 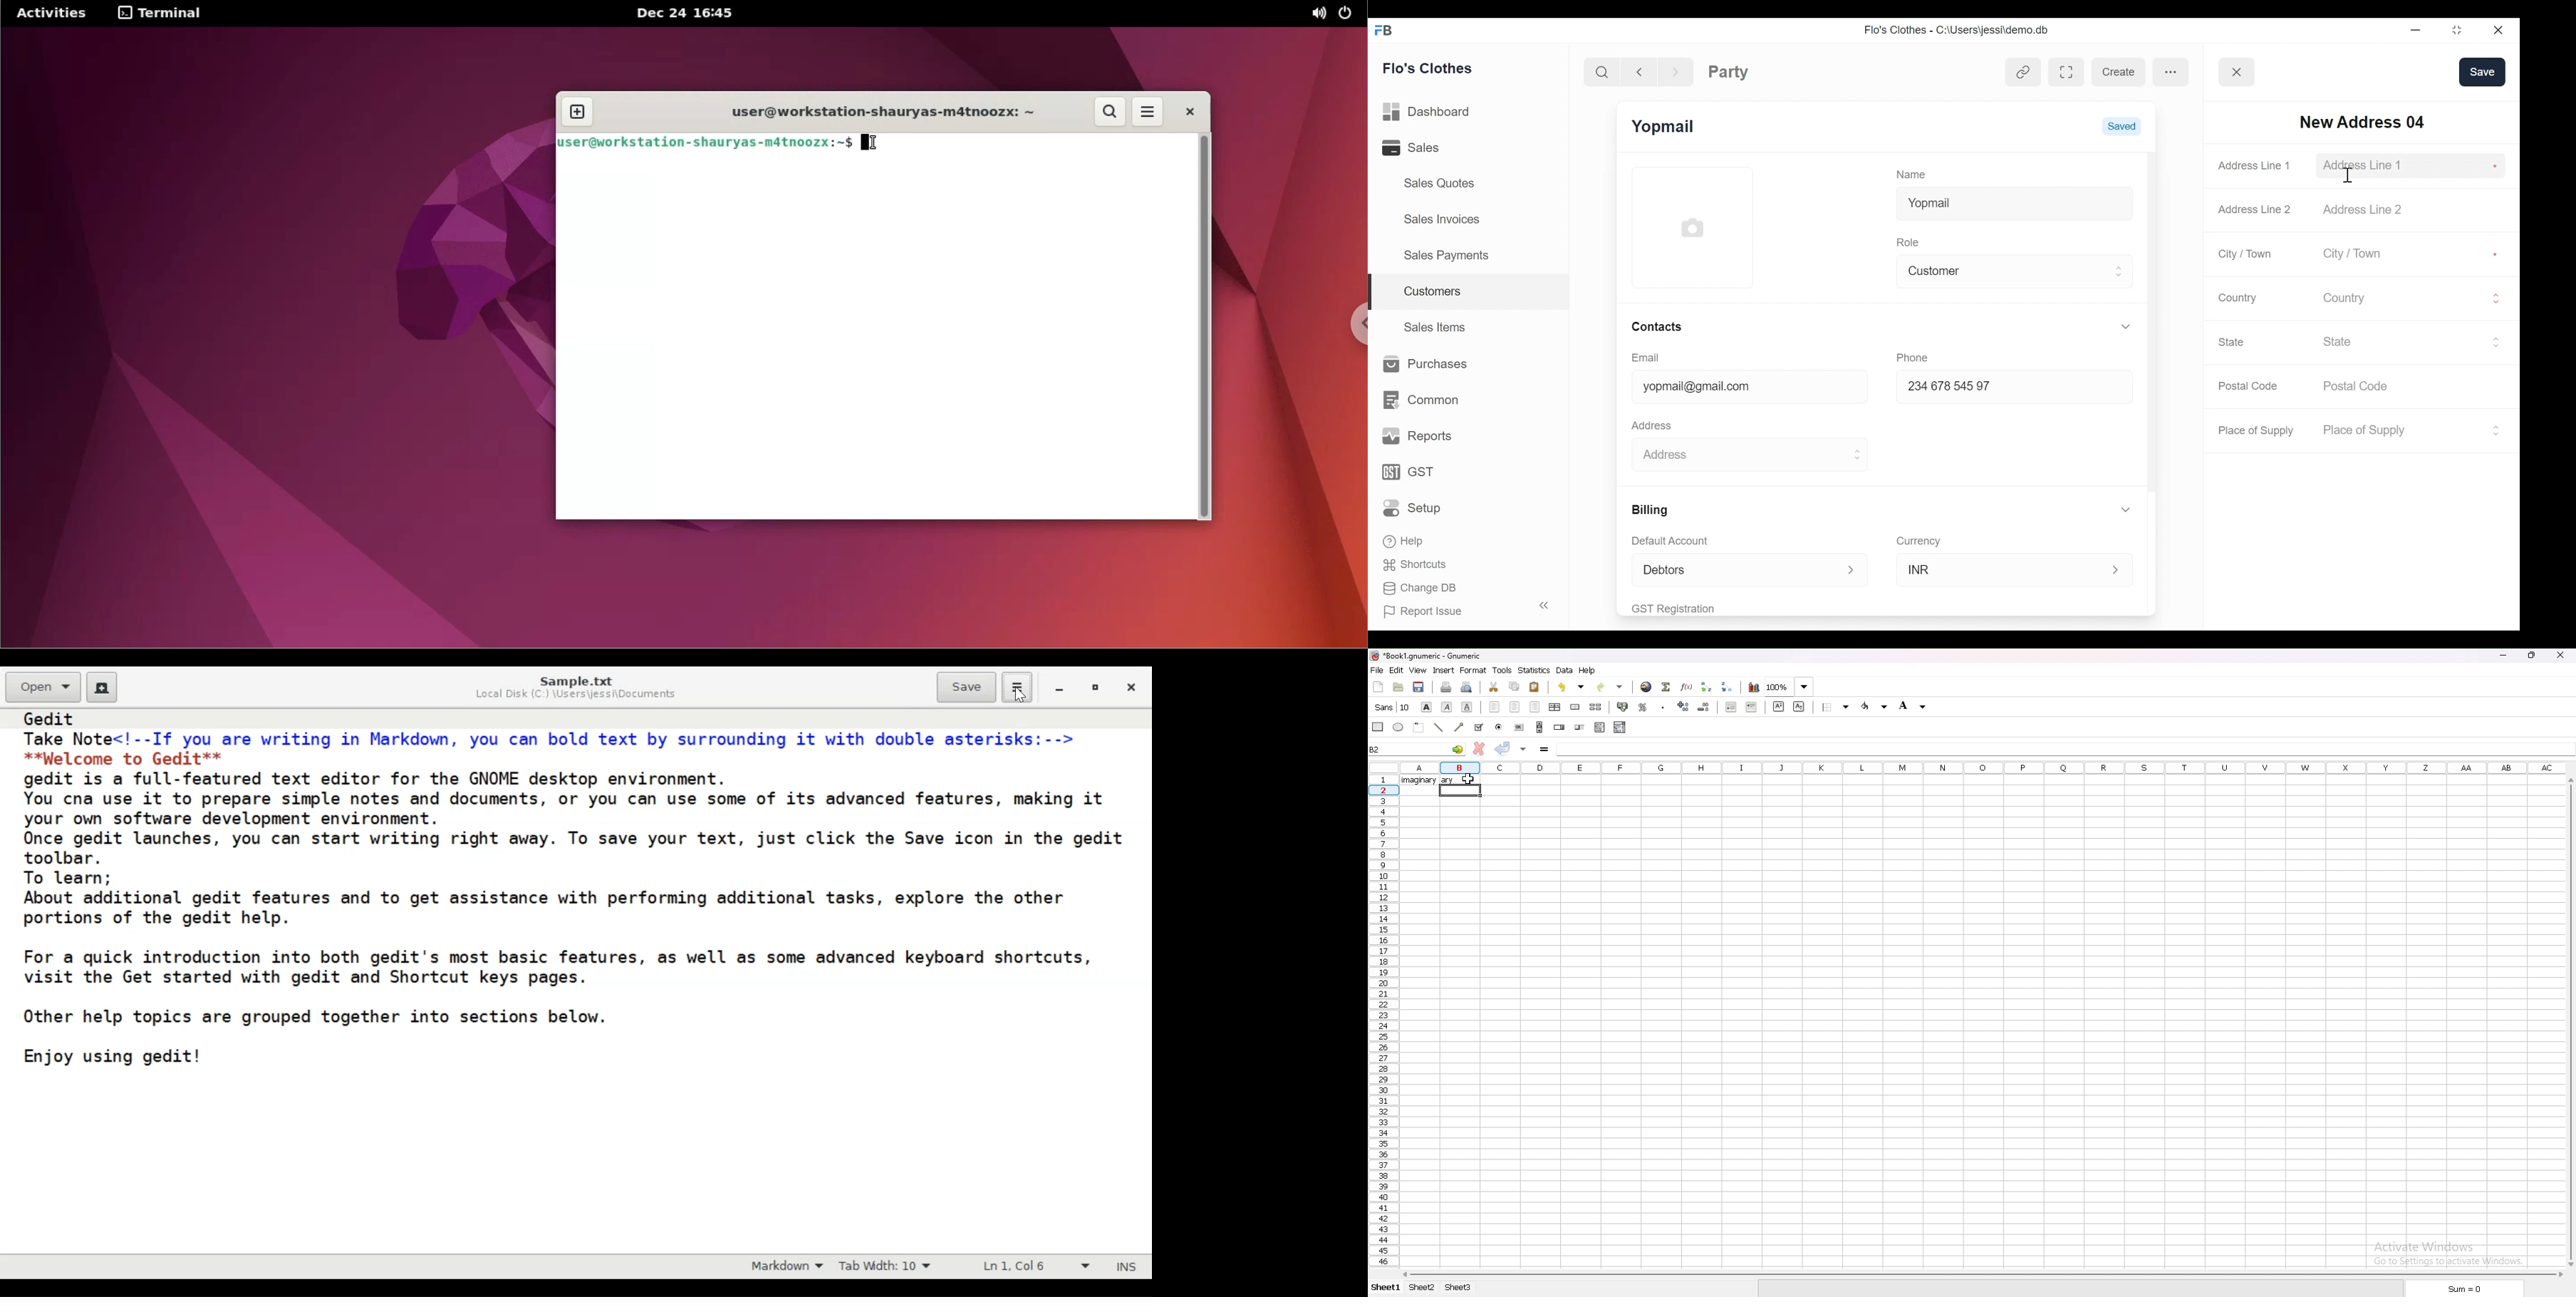 What do you see at coordinates (1470, 292) in the screenshot?
I see `Customers` at bounding box center [1470, 292].